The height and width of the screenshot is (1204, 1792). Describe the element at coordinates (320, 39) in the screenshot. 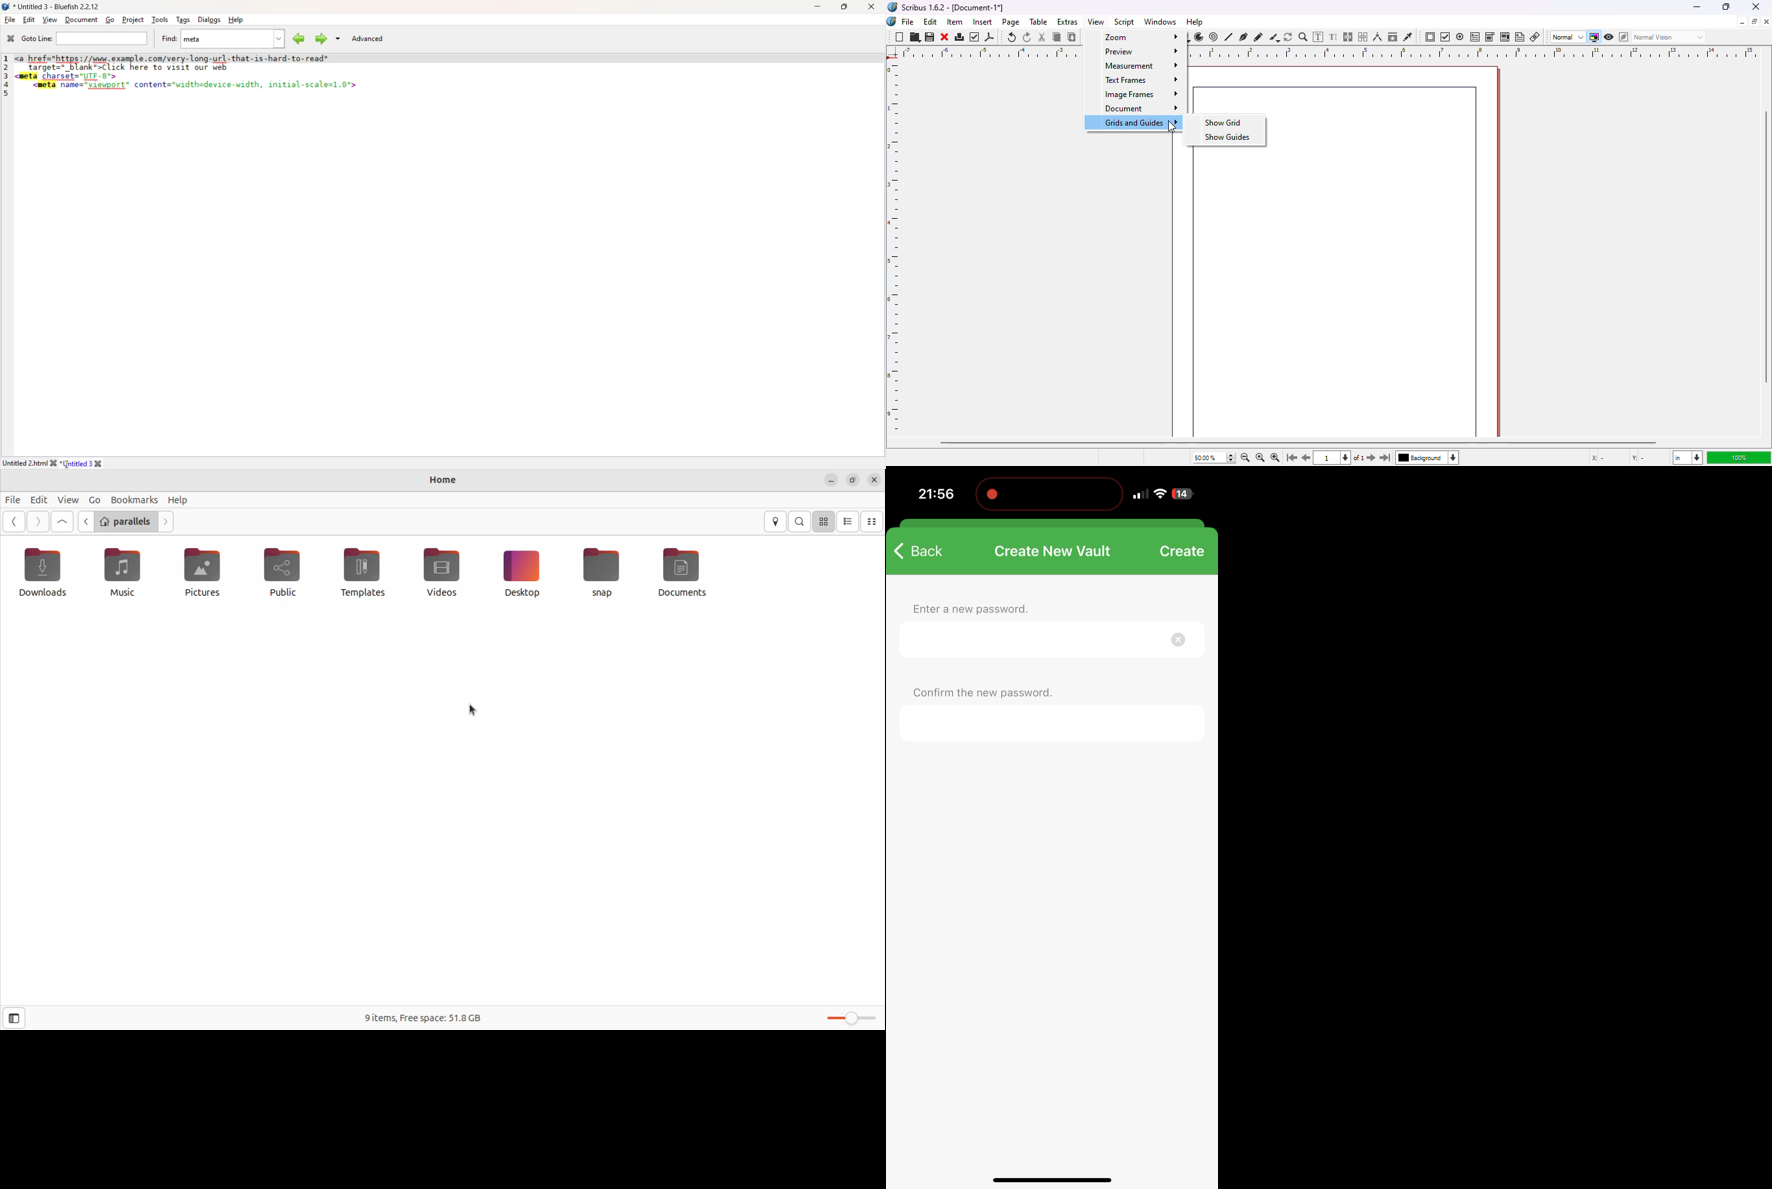

I see `Find Next` at that location.